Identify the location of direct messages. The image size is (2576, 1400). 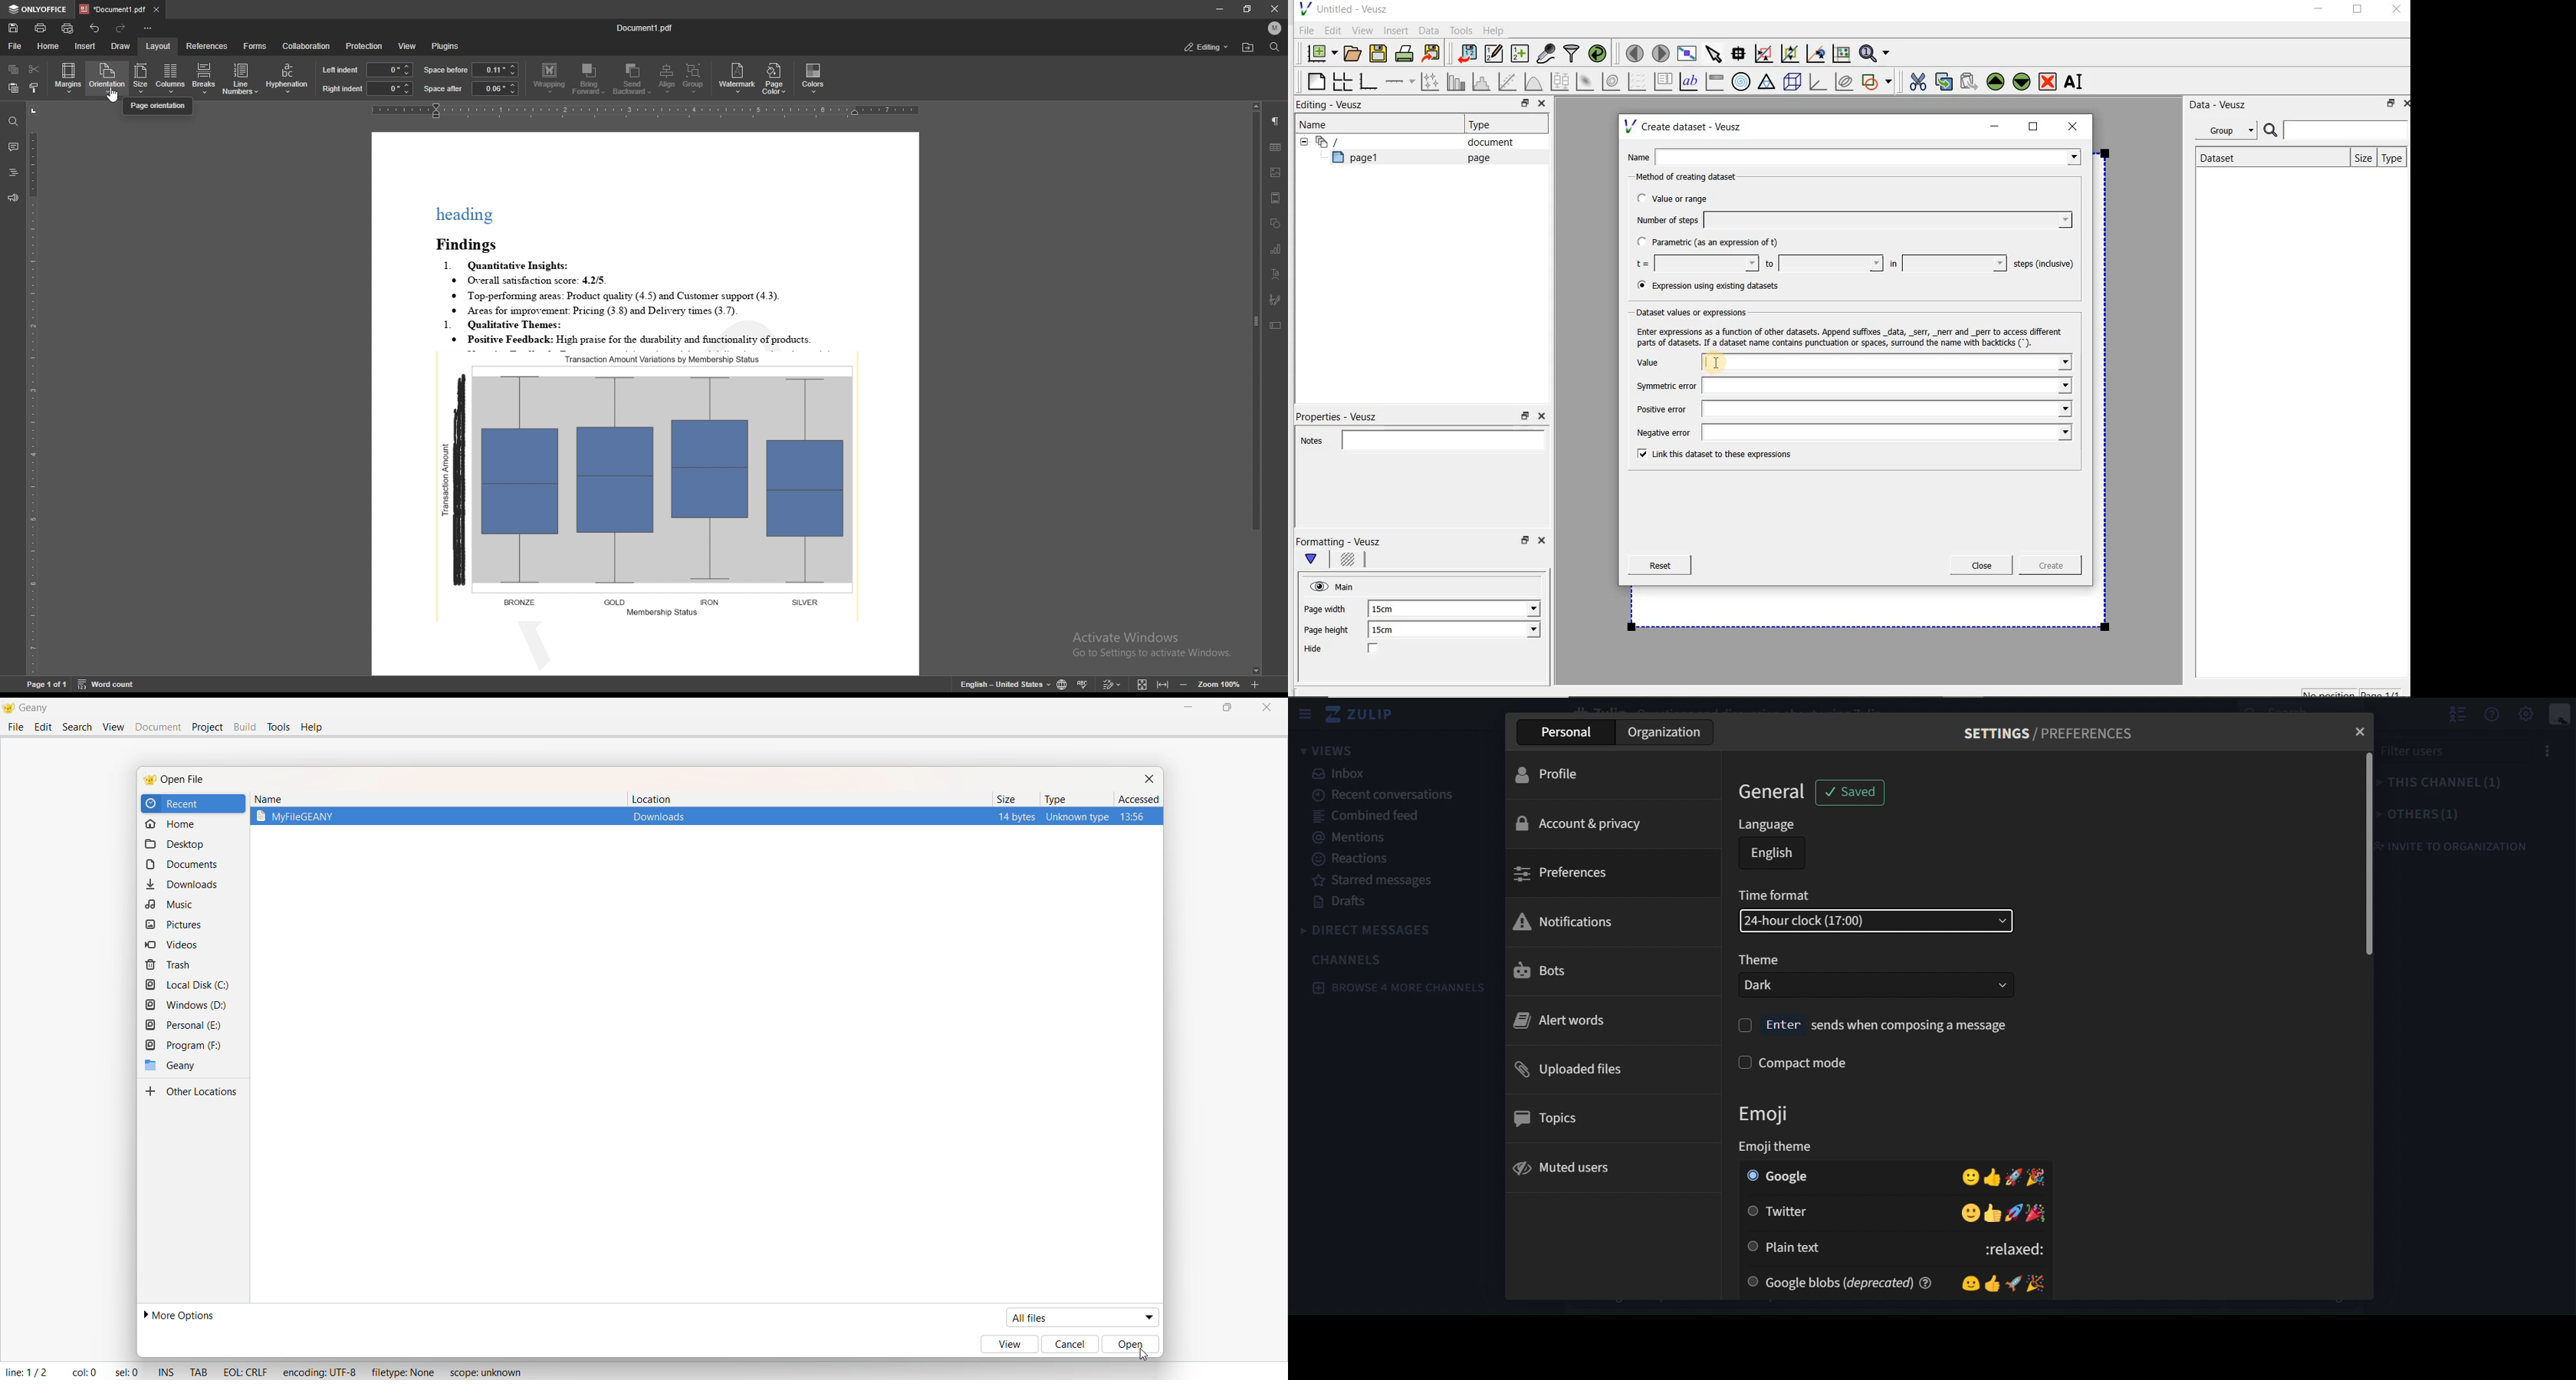
(1369, 932).